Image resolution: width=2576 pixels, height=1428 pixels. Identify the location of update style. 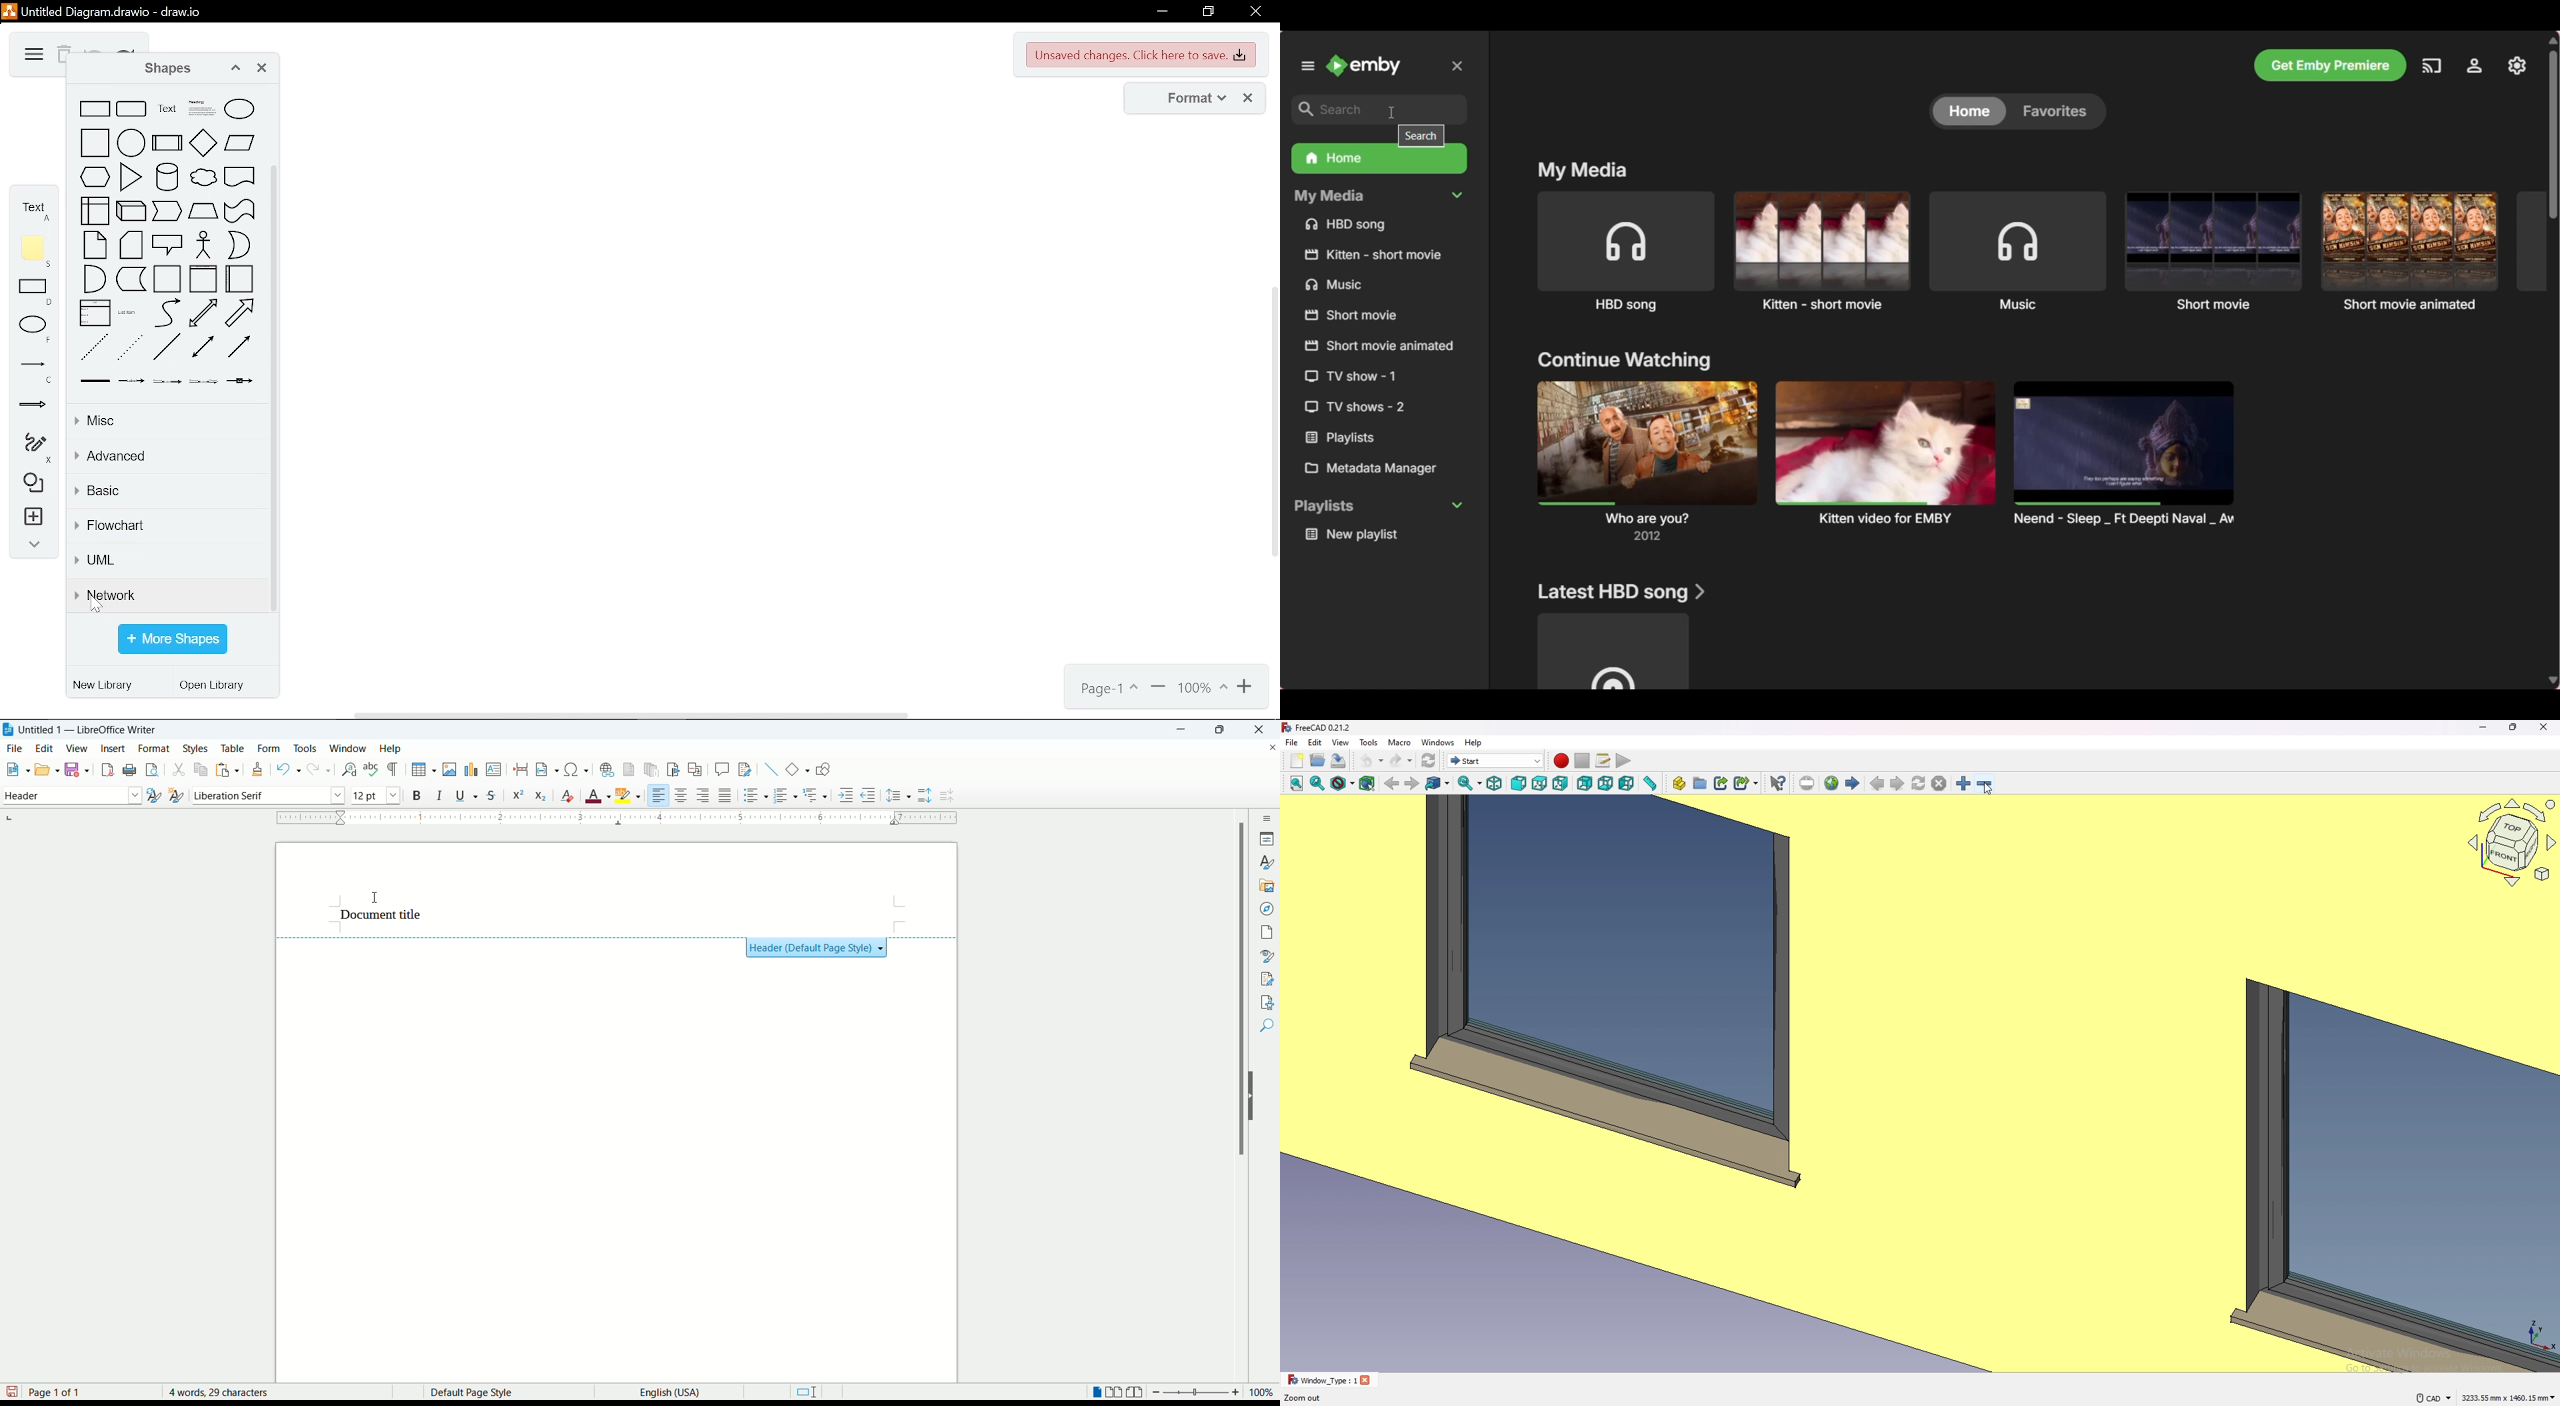
(154, 795).